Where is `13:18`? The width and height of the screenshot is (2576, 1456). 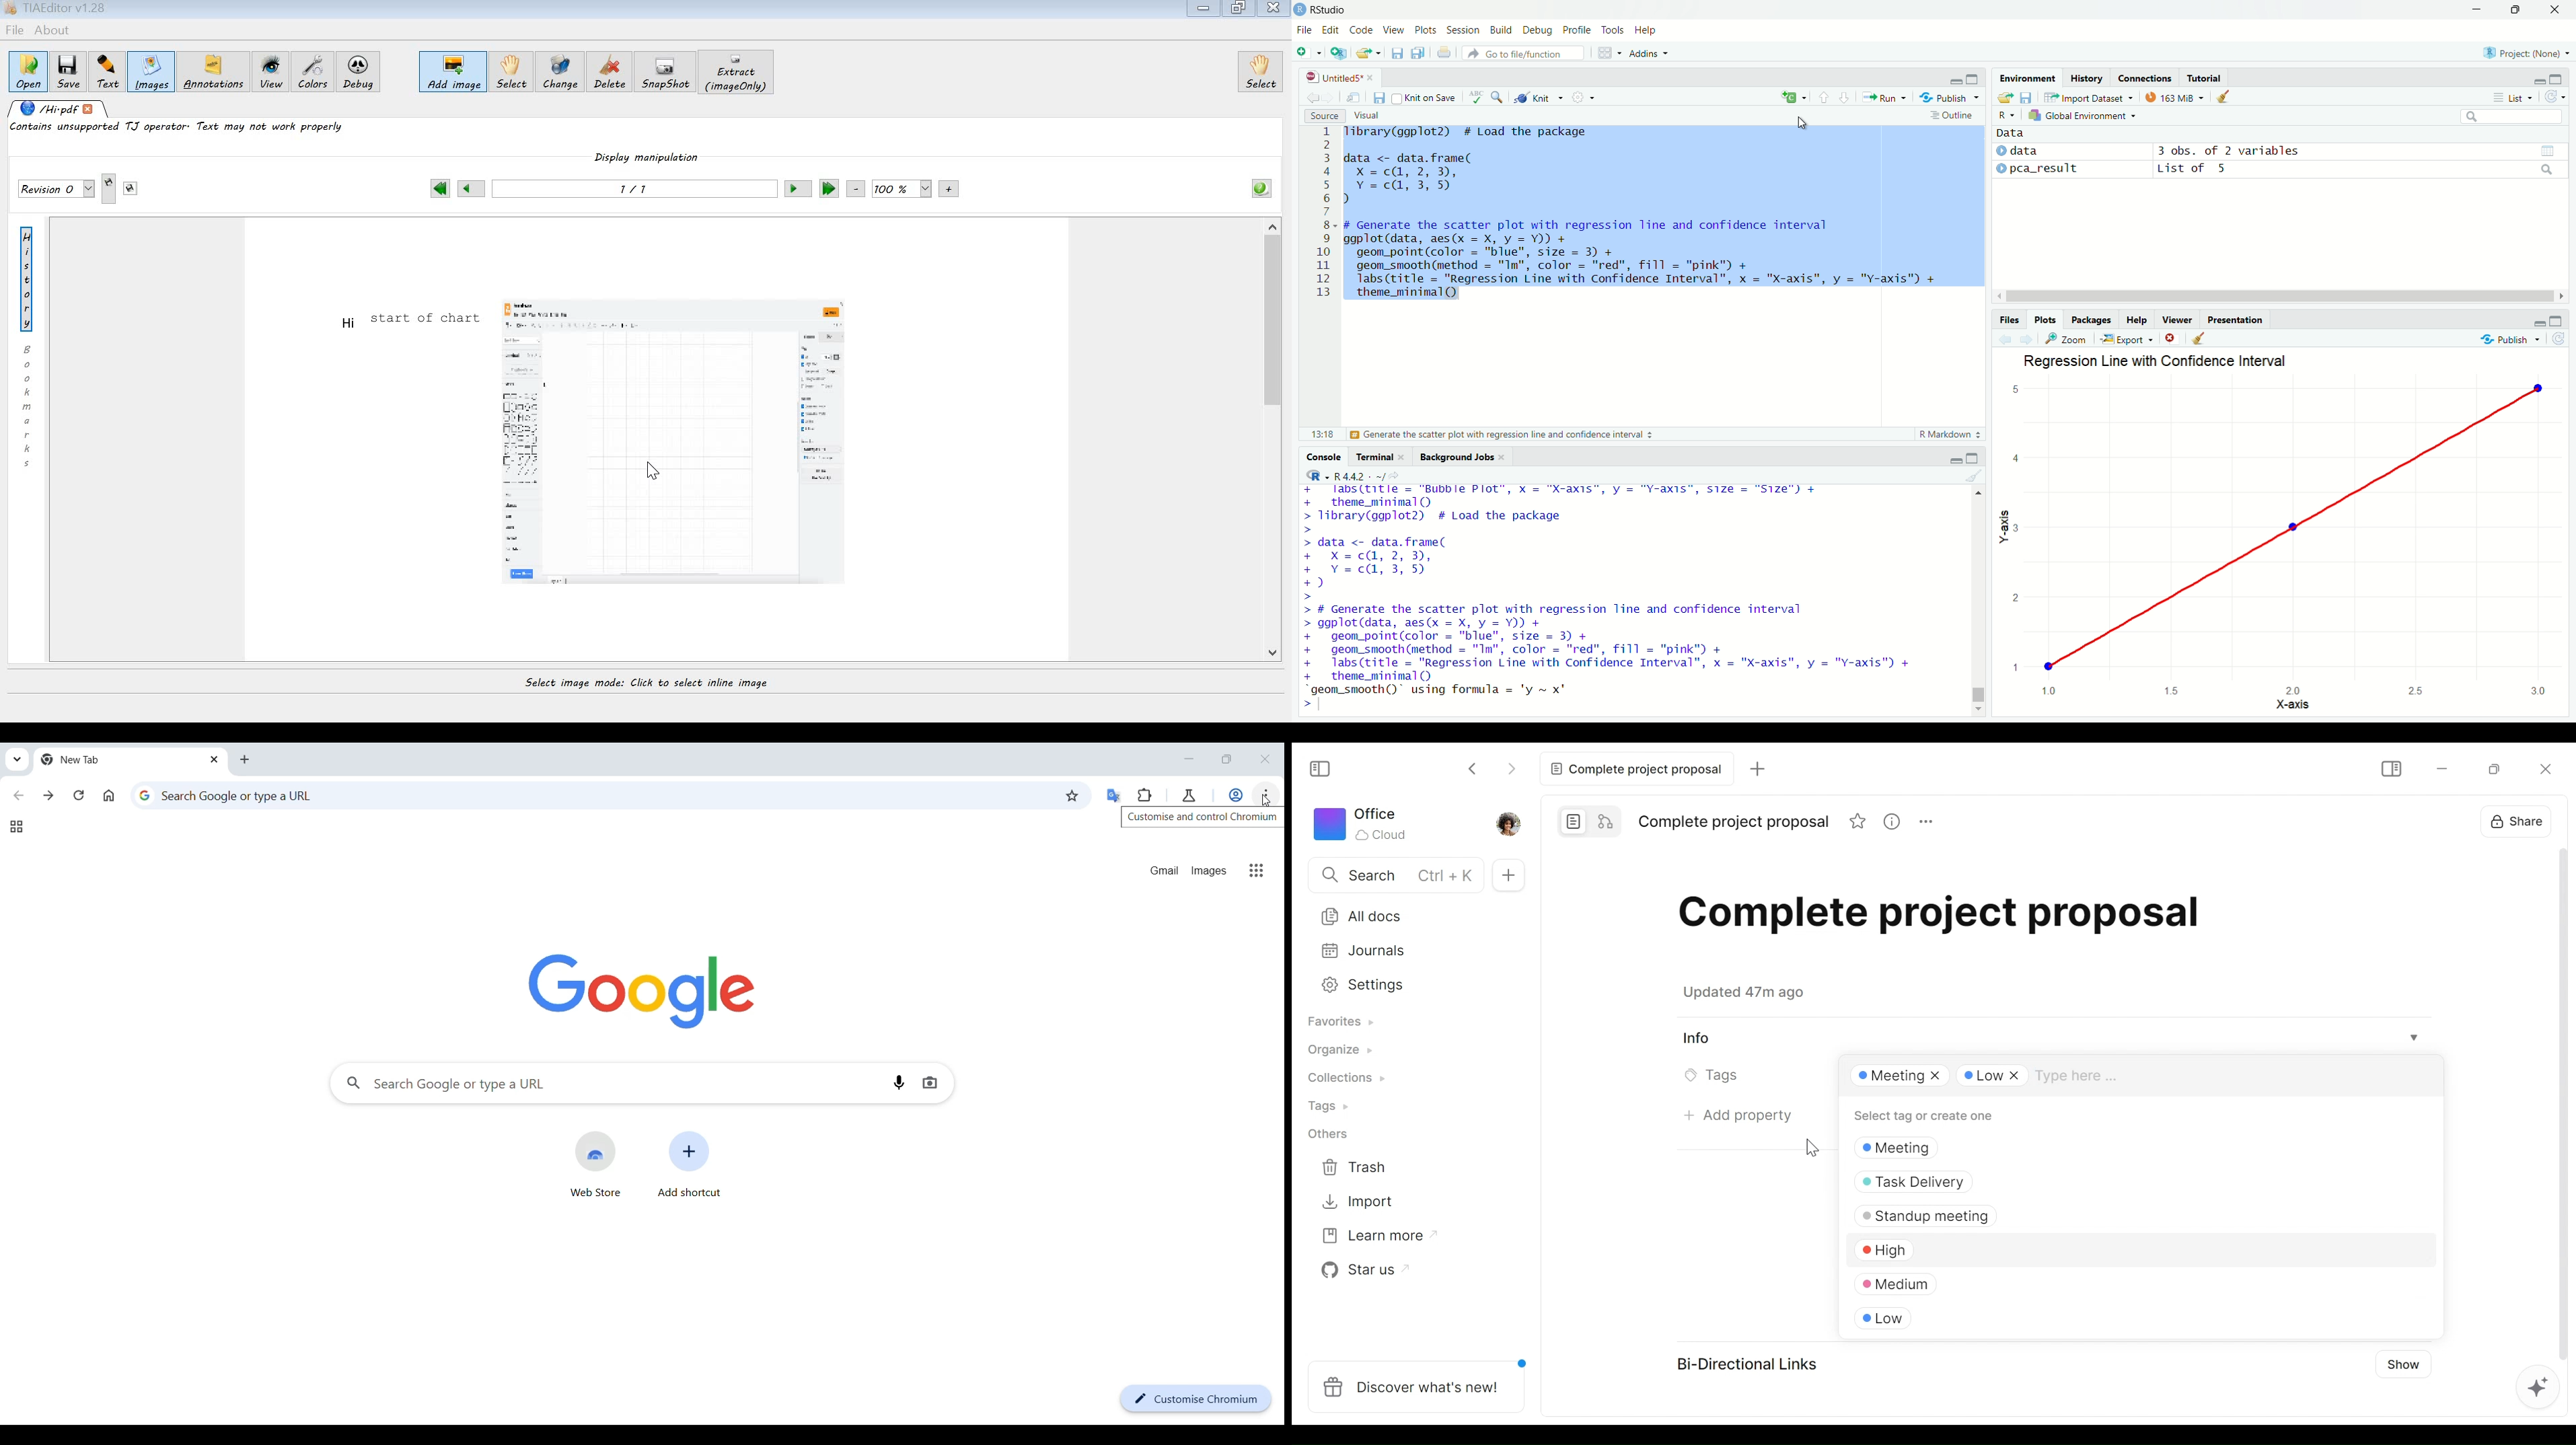 13:18 is located at coordinates (1322, 434).